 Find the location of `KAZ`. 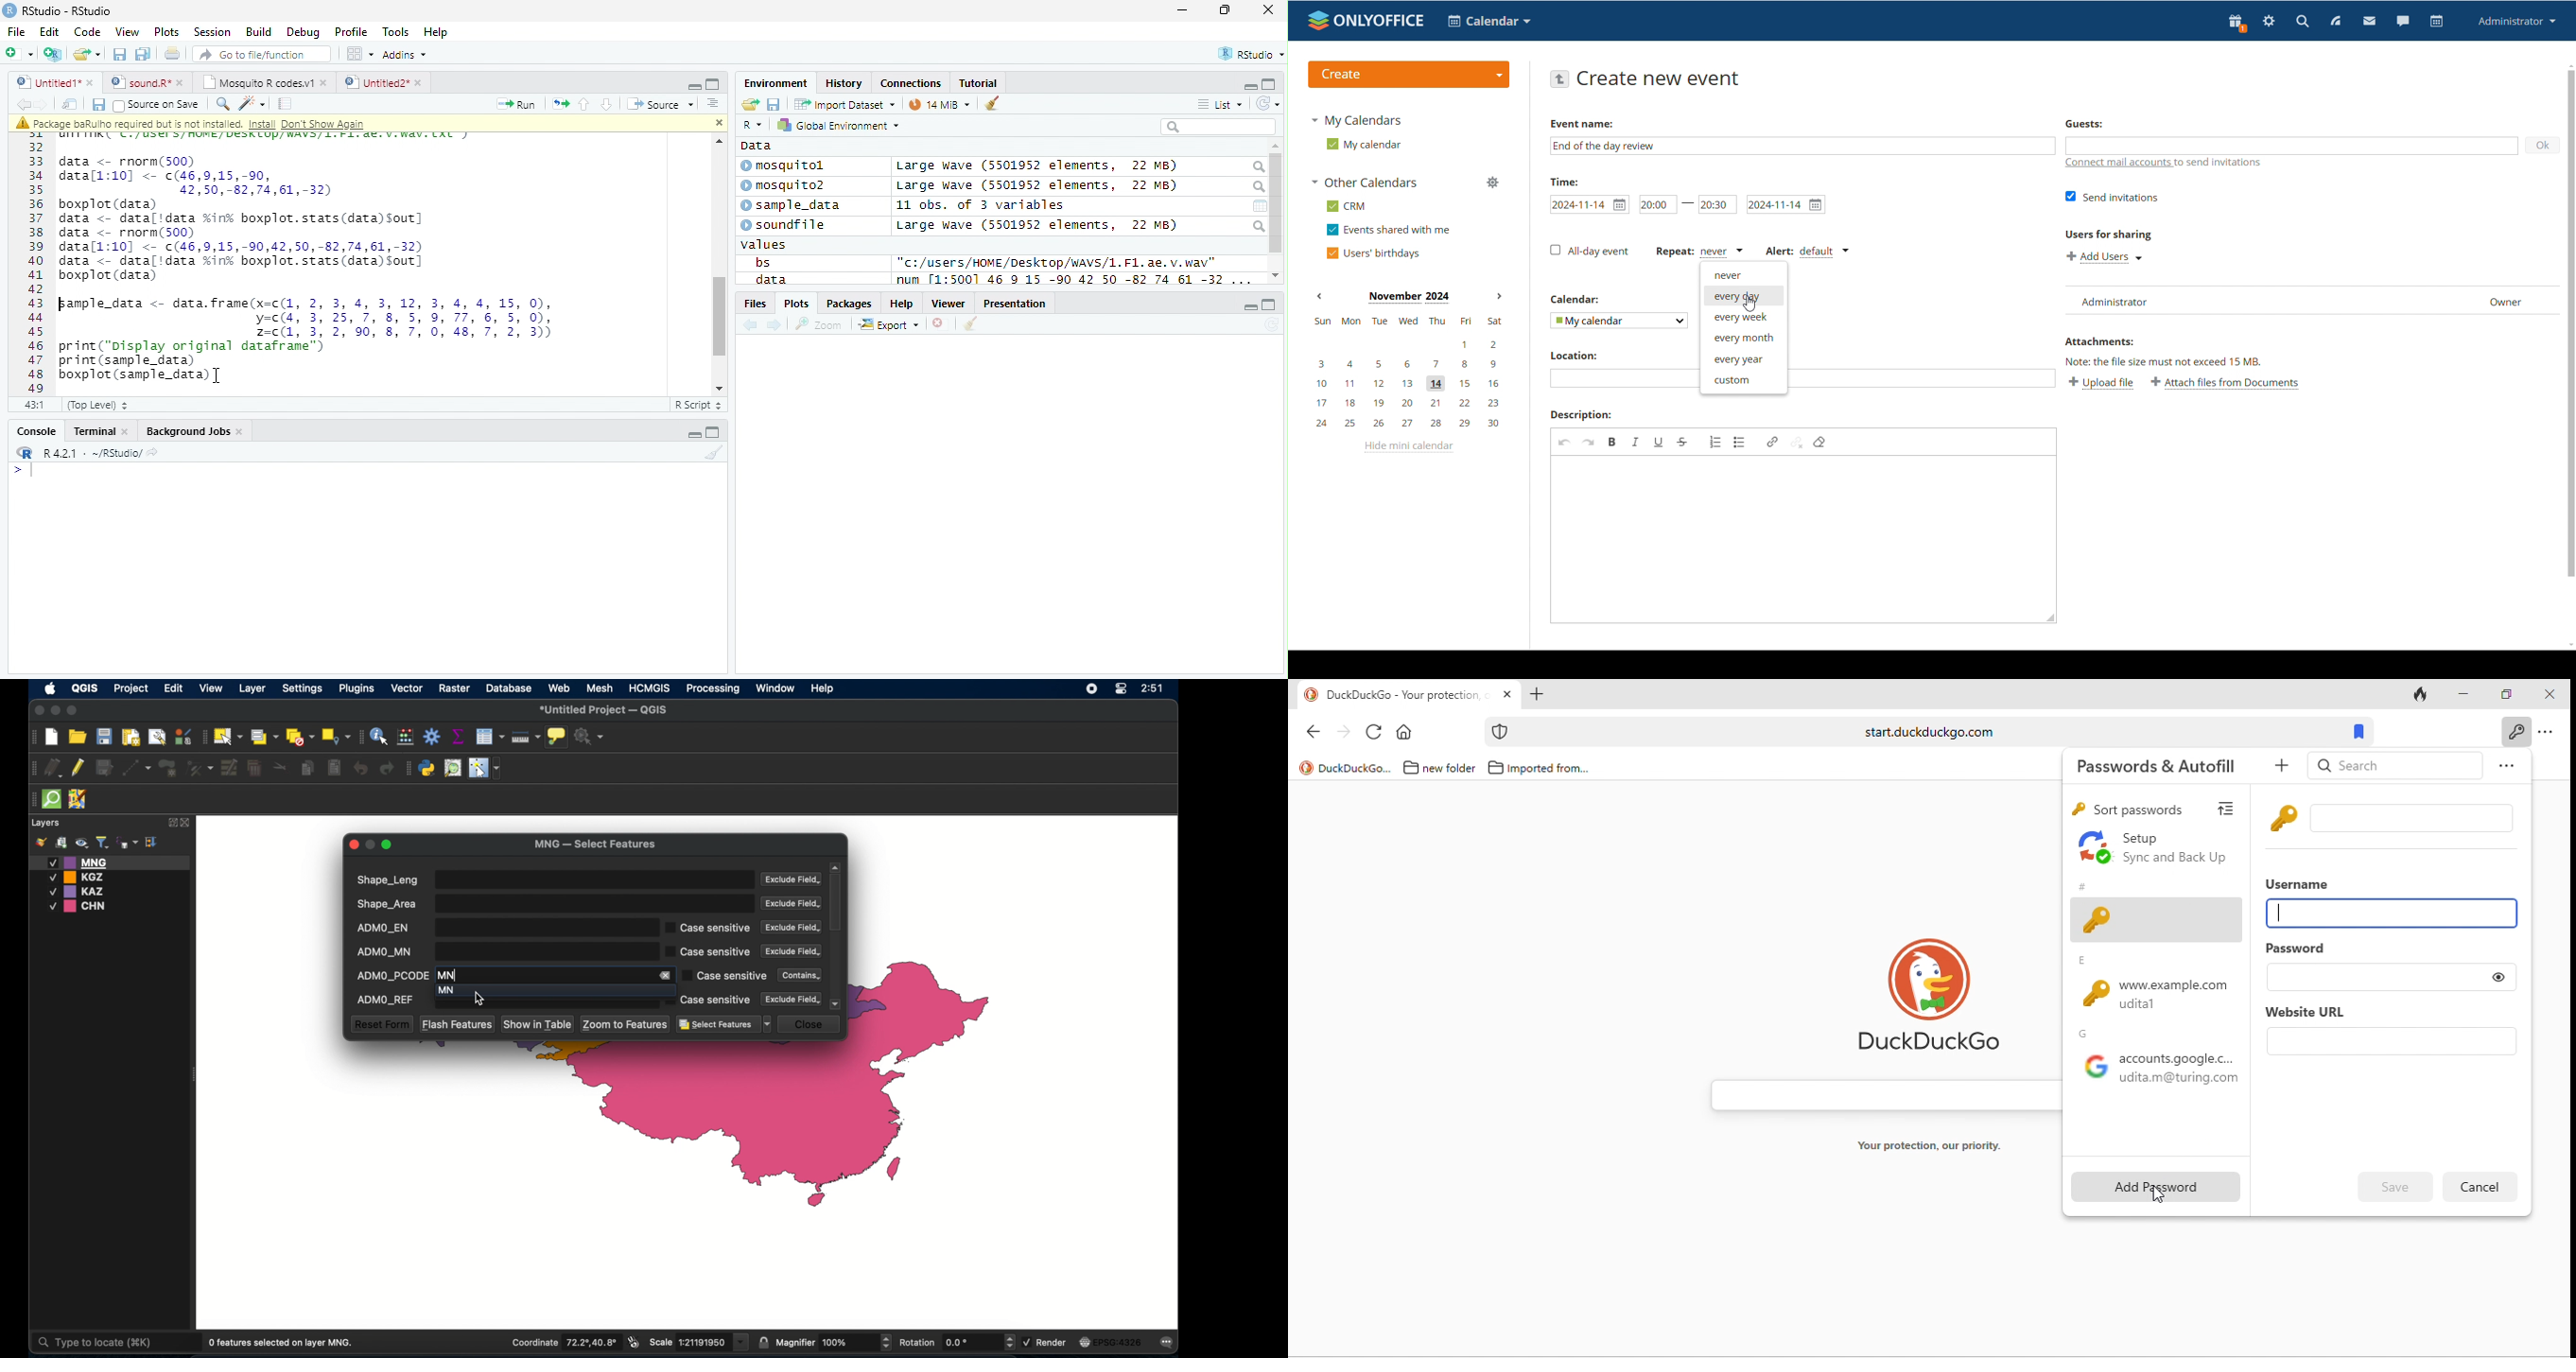

KAZ is located at coordinates (84, 892).